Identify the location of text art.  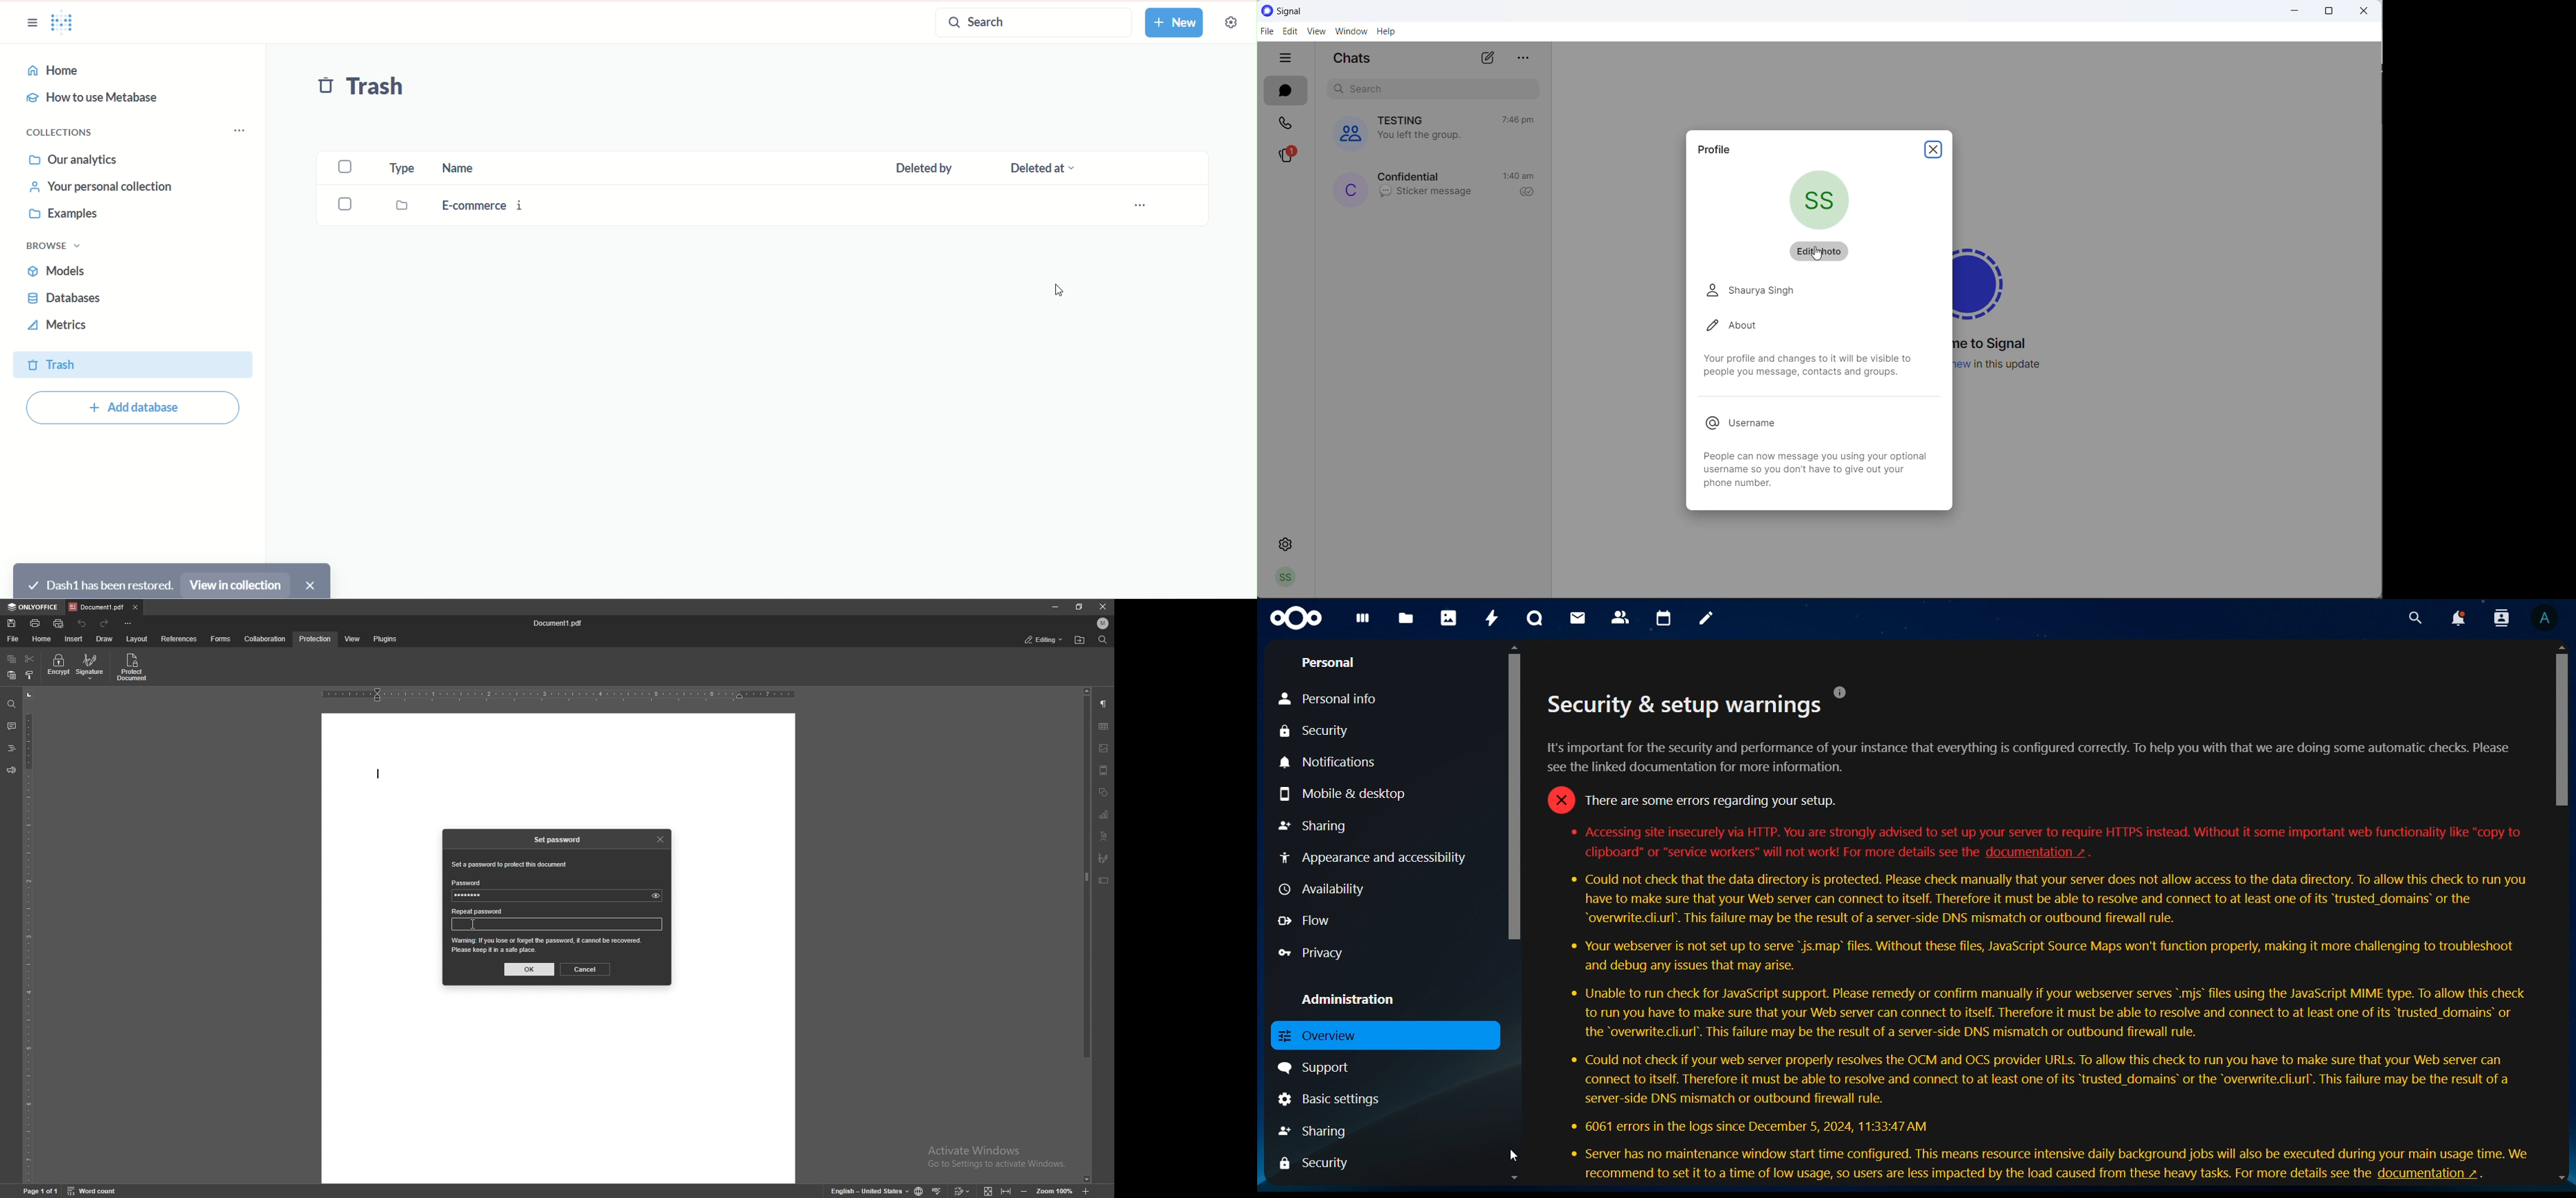
(1105, 836).